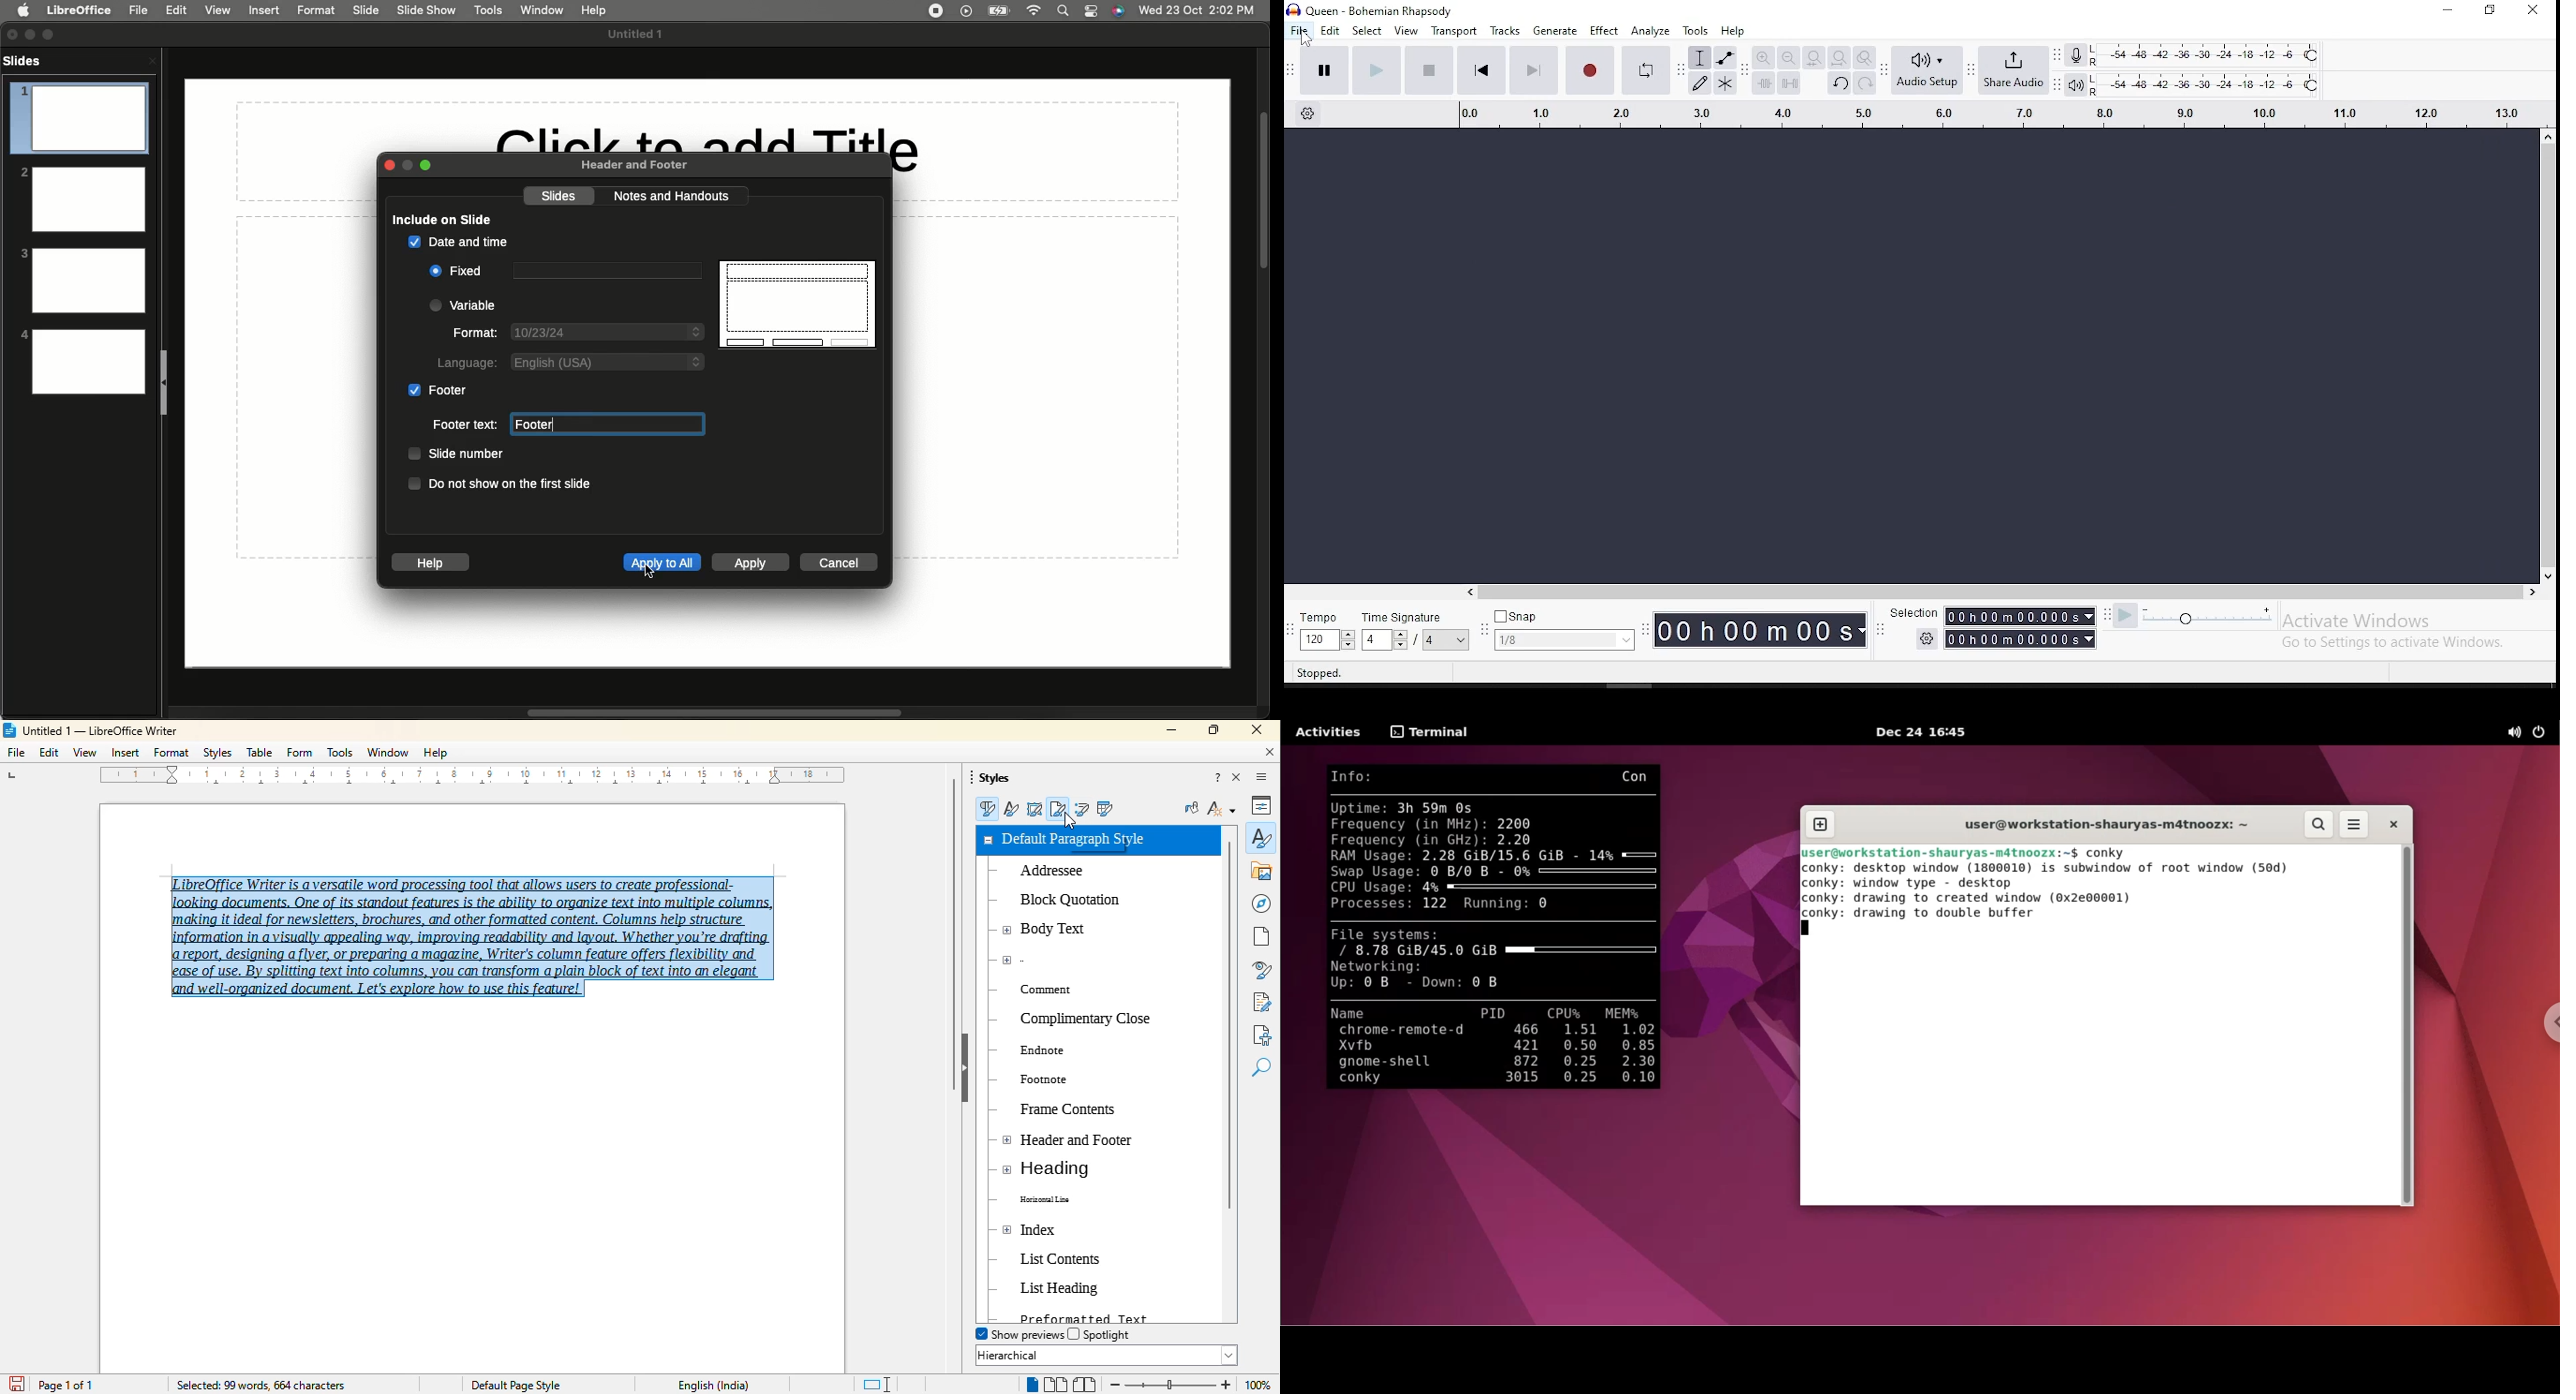 Image resolution: width=2576 pixels, height=1400 pixels. I want to click on manage changes, so click(1261, 1002).